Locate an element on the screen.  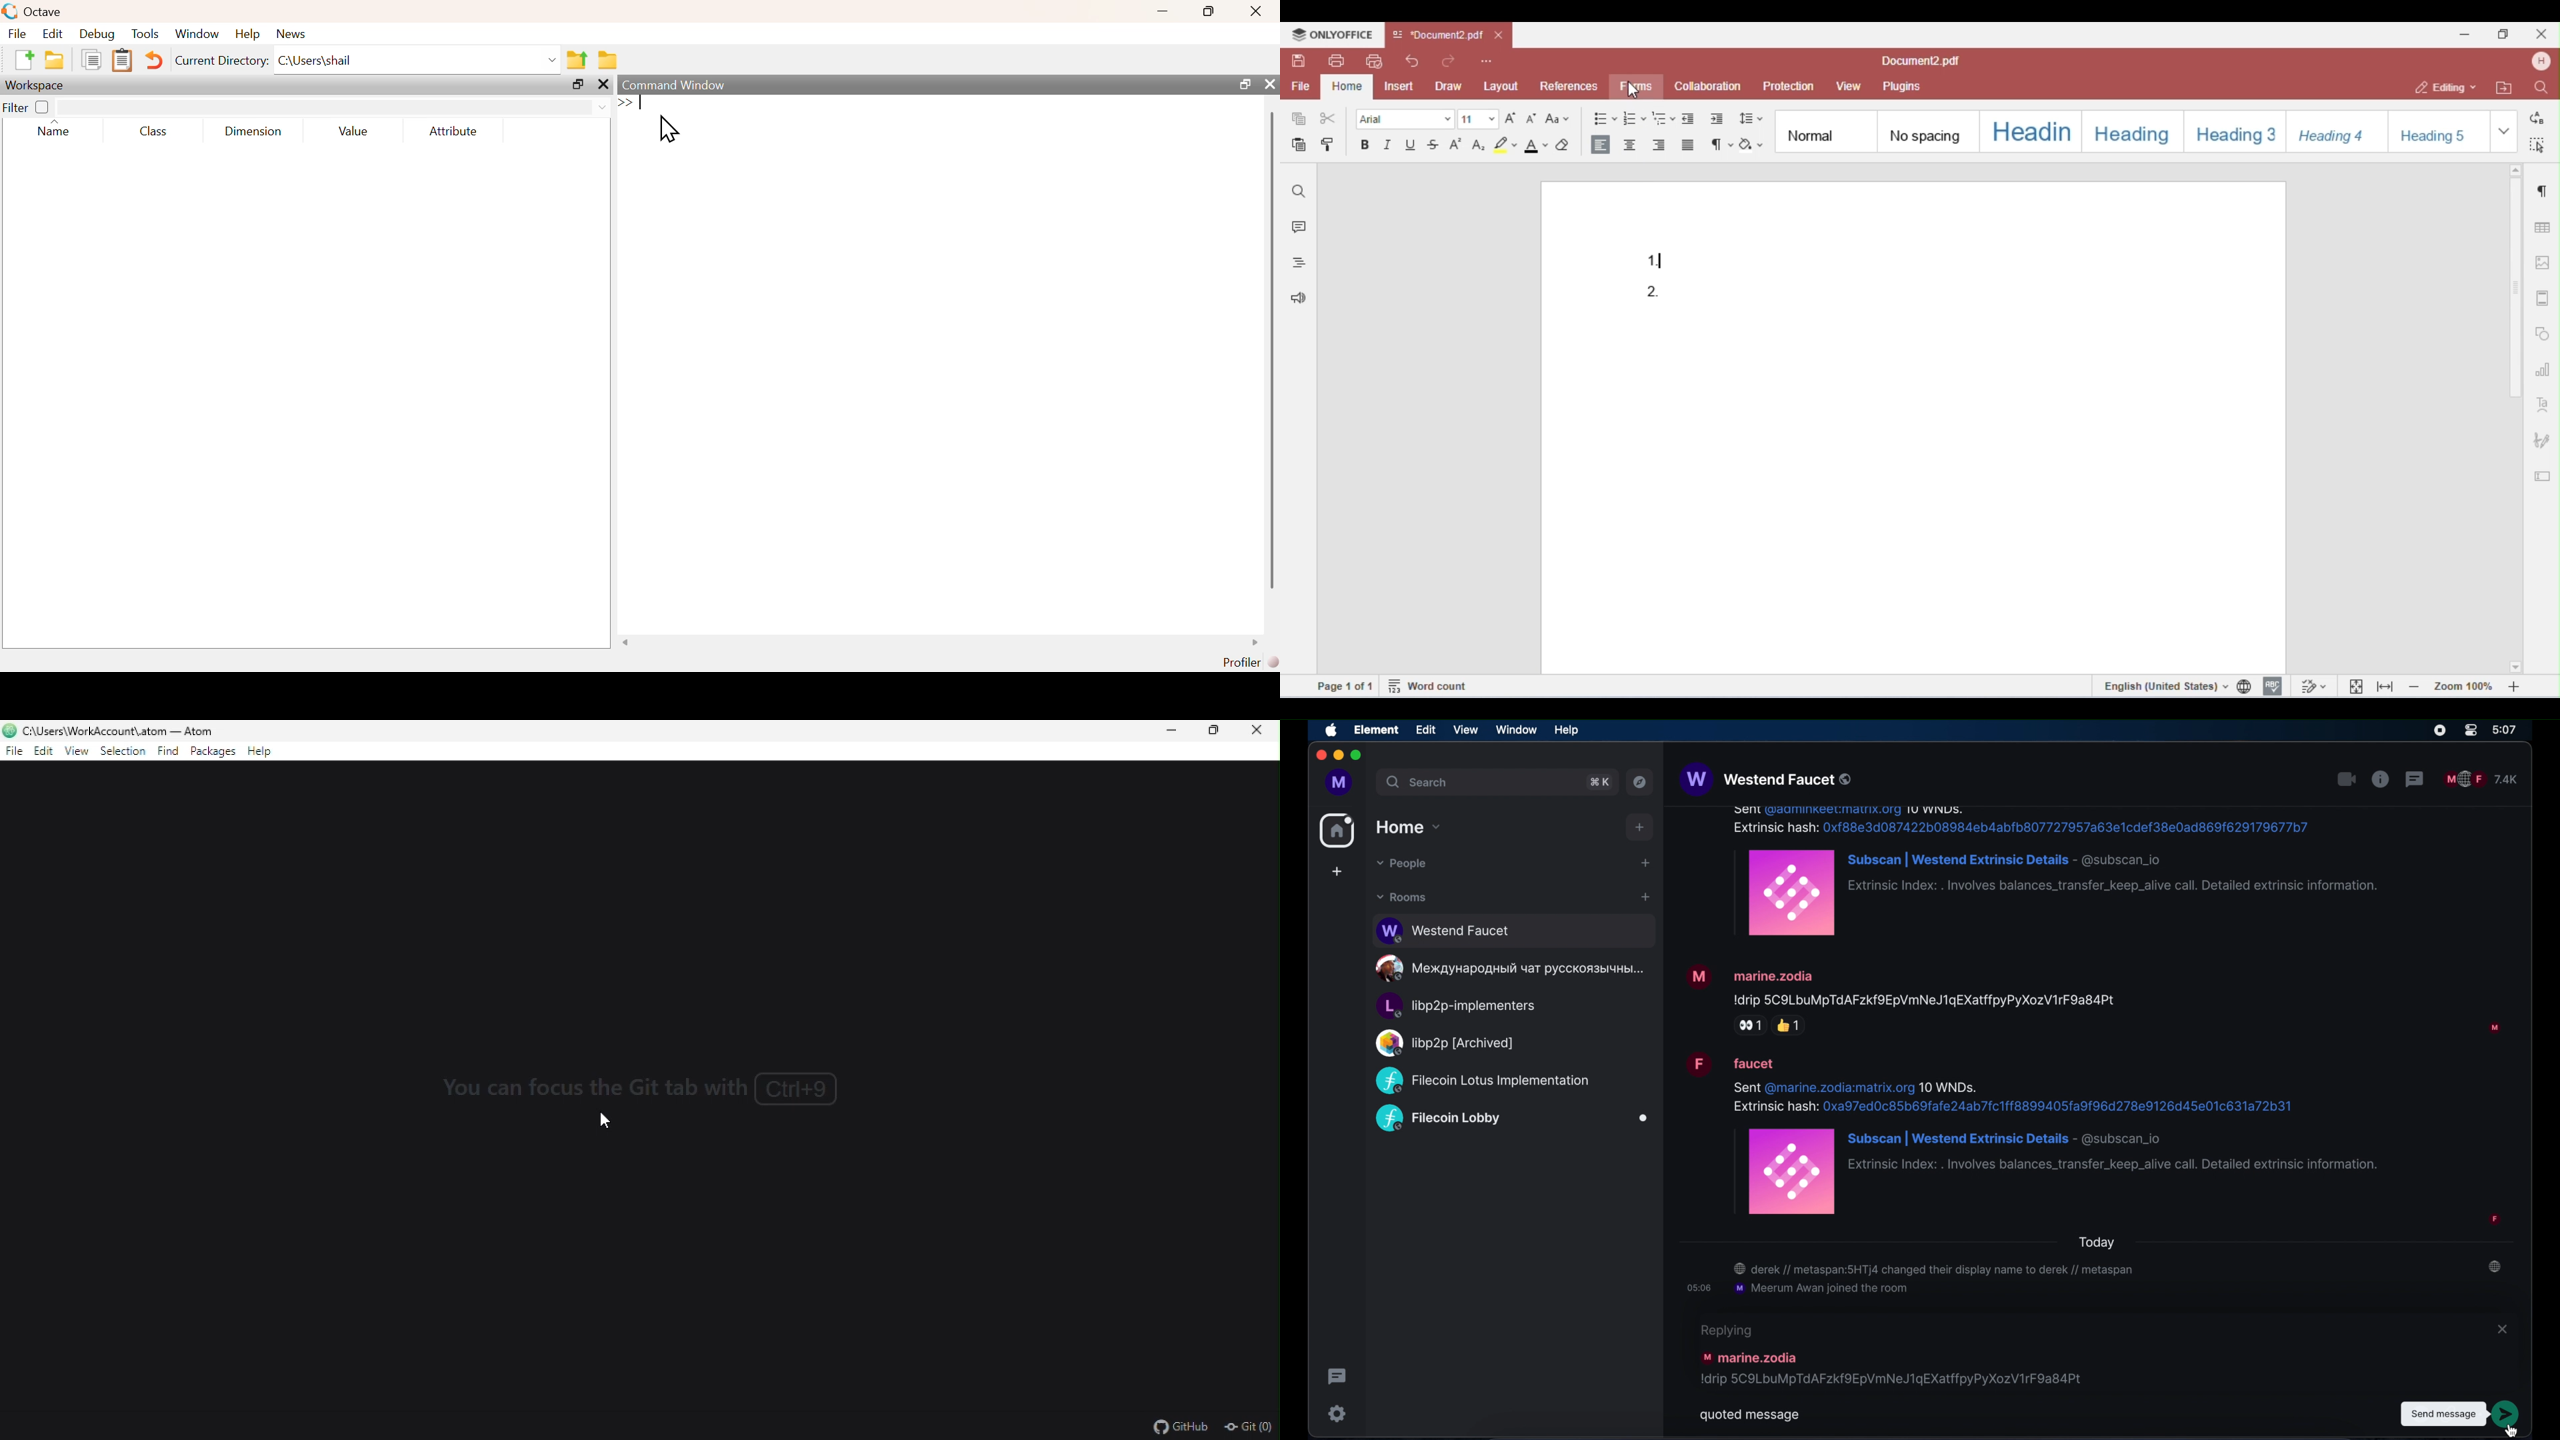
dropdown is located at coordinates (601, 108).